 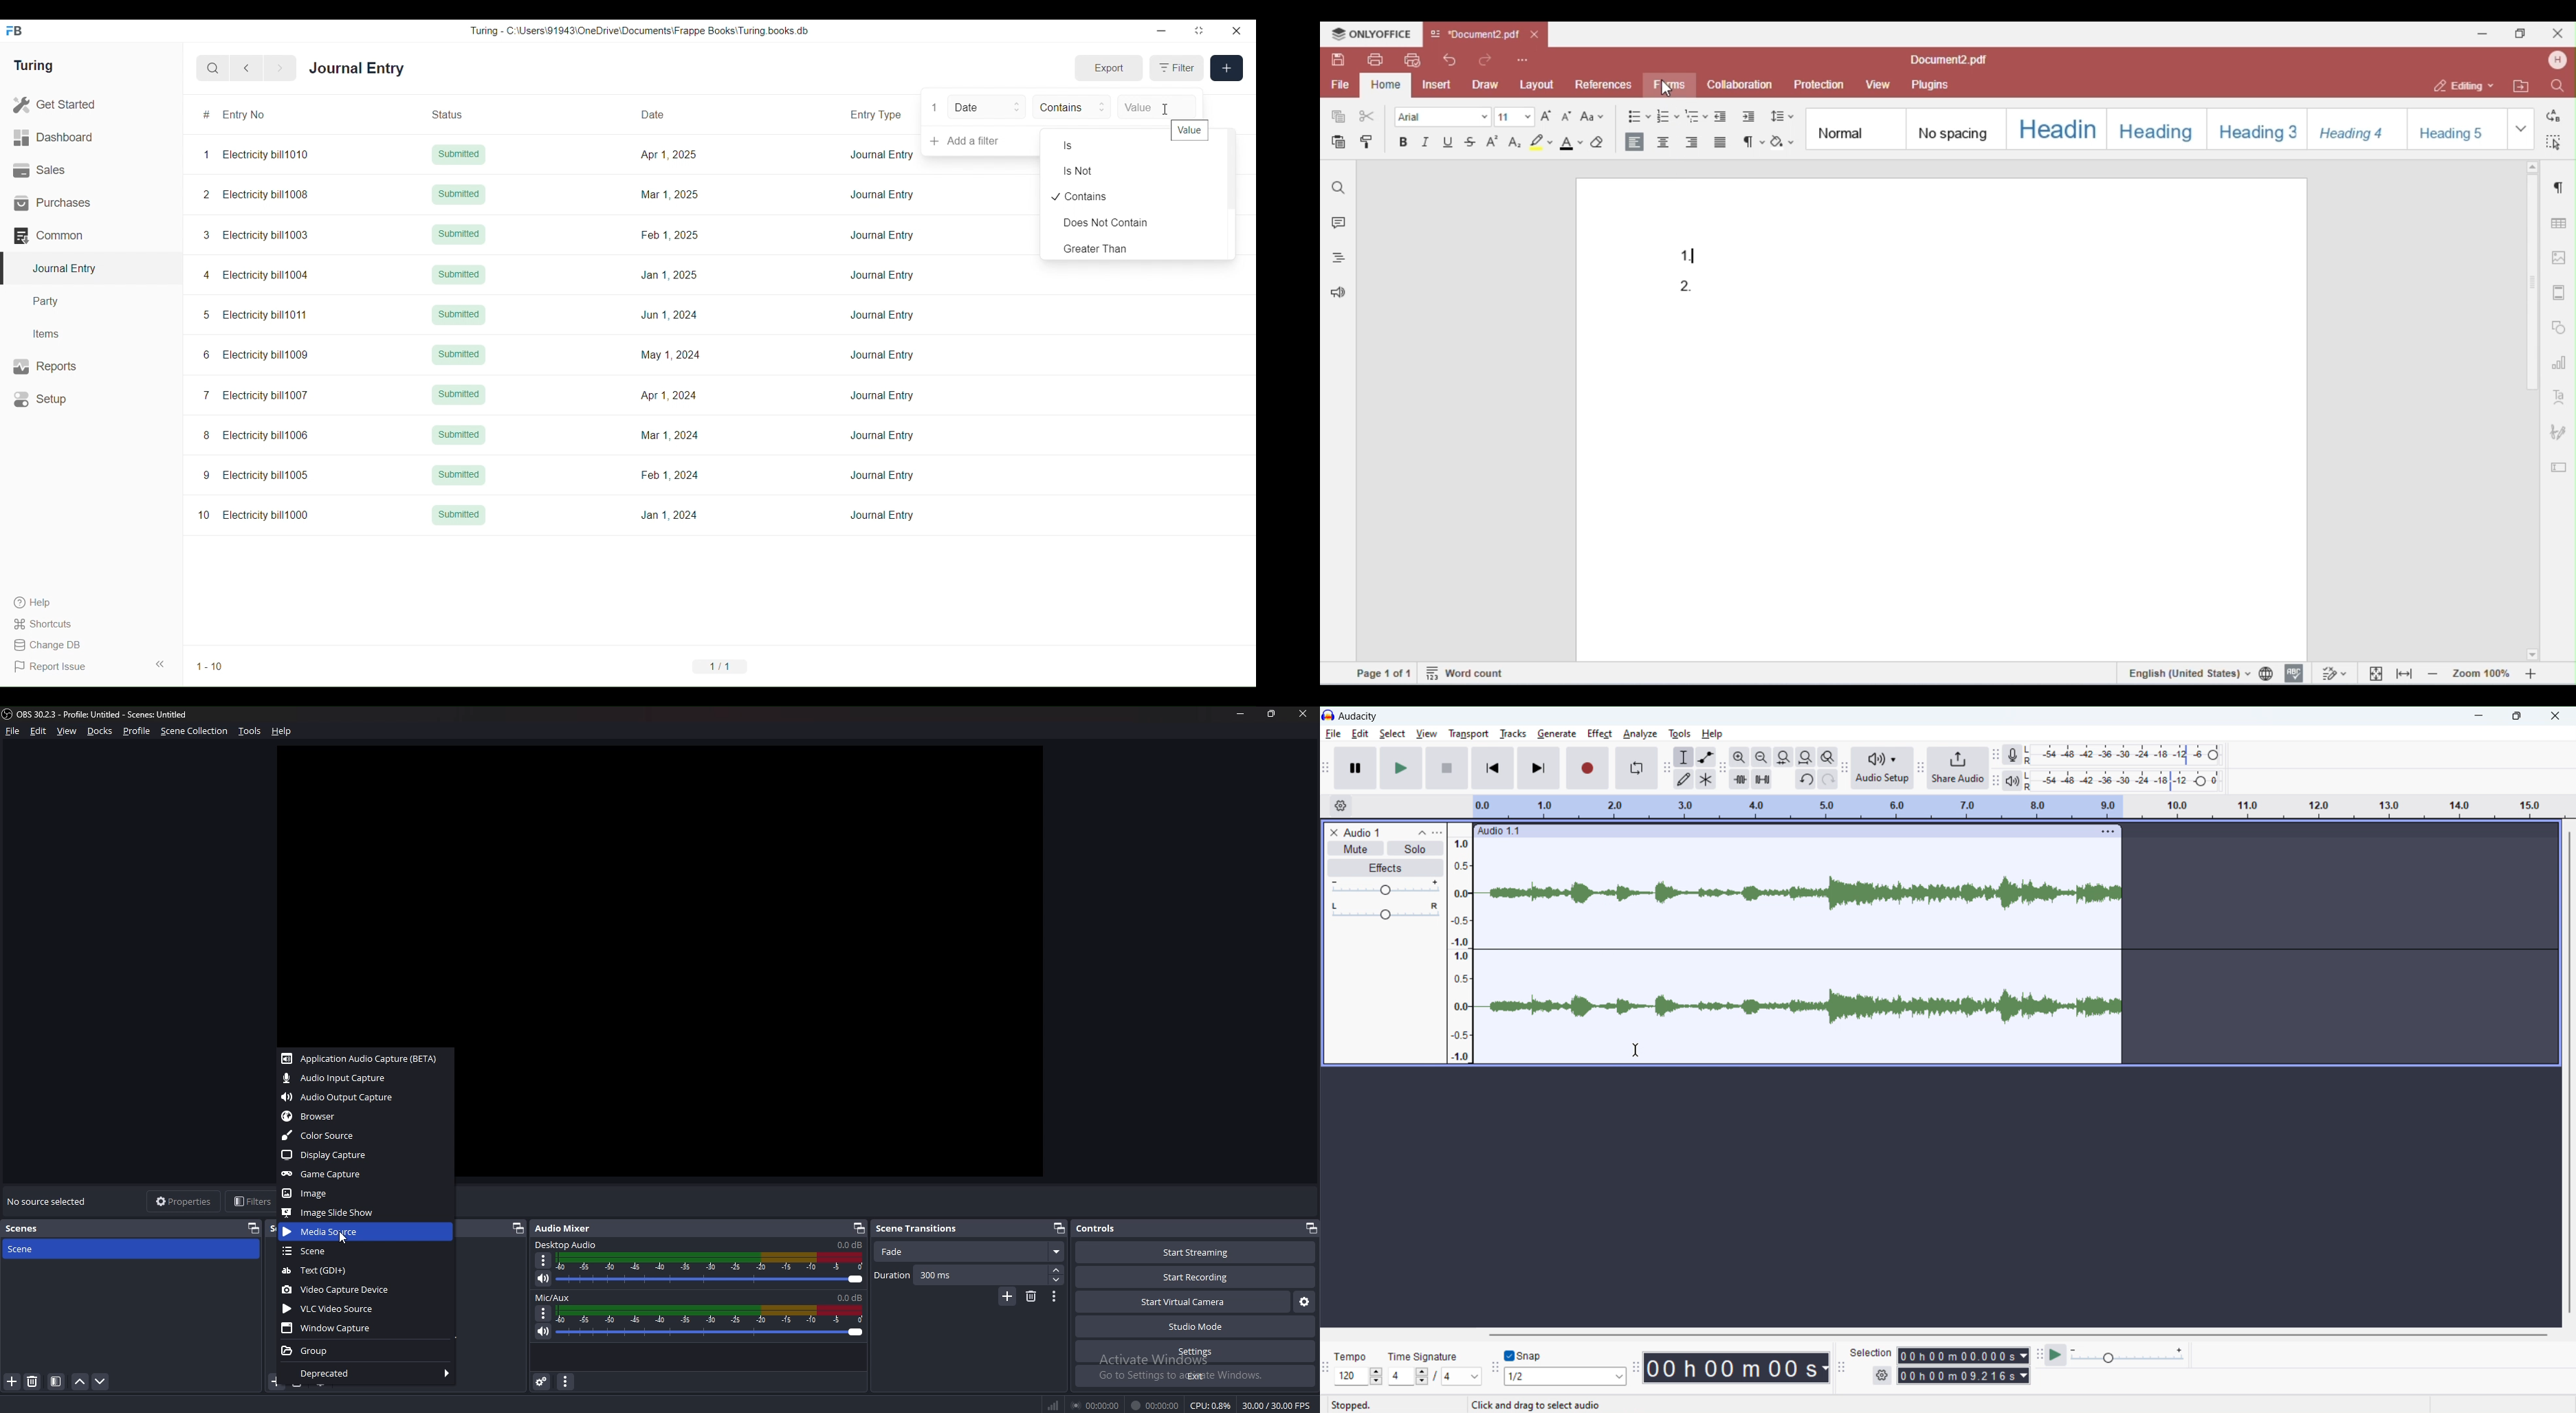 I want to click on share audio, so click(x=1959, y=768).